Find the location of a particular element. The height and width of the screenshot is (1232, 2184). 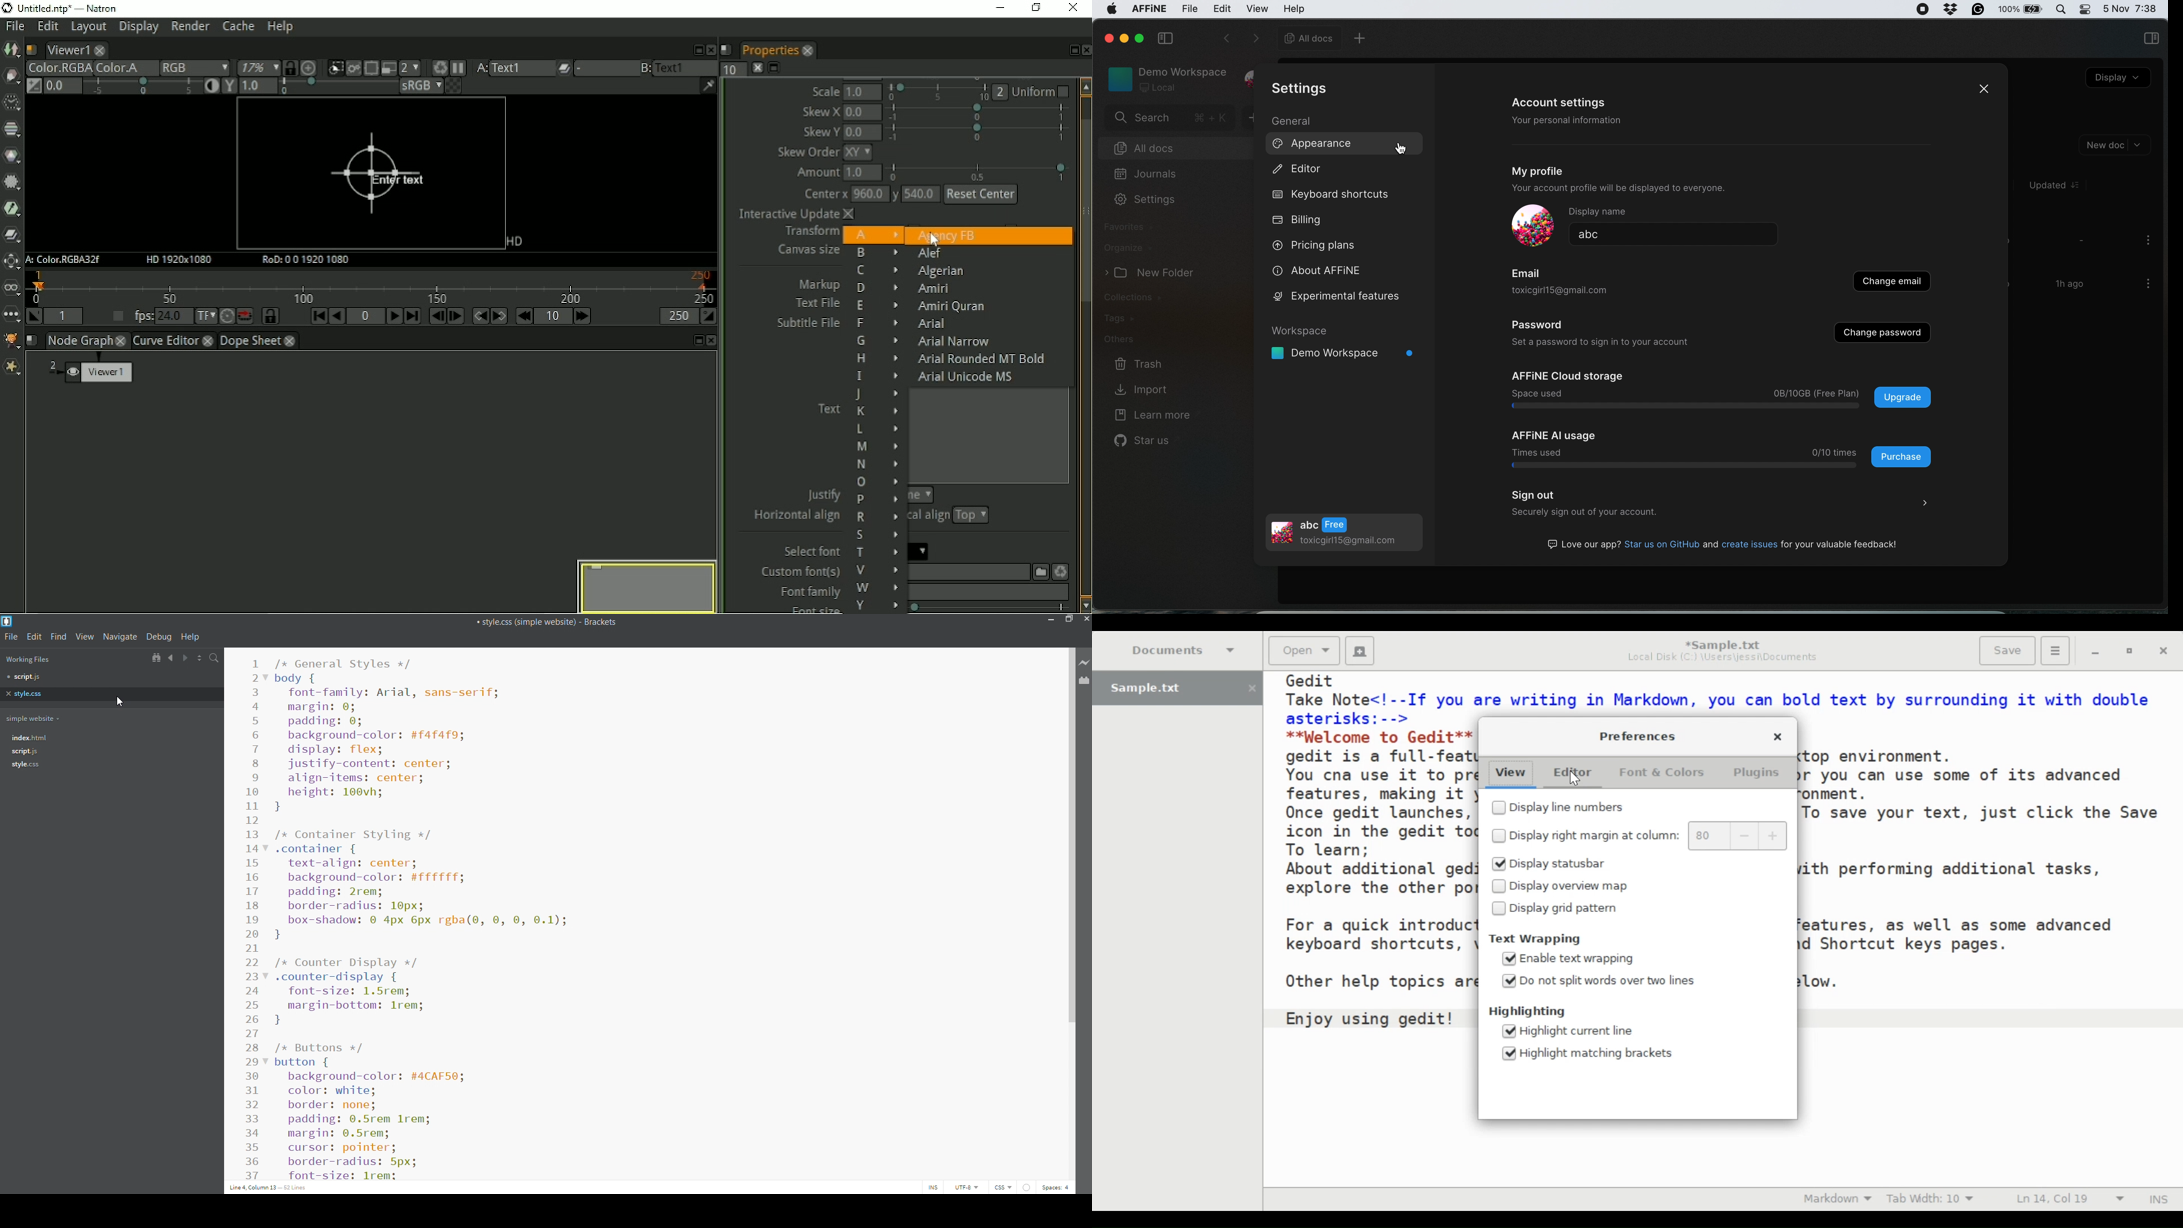

ins is located at coordinates (934, 1187).